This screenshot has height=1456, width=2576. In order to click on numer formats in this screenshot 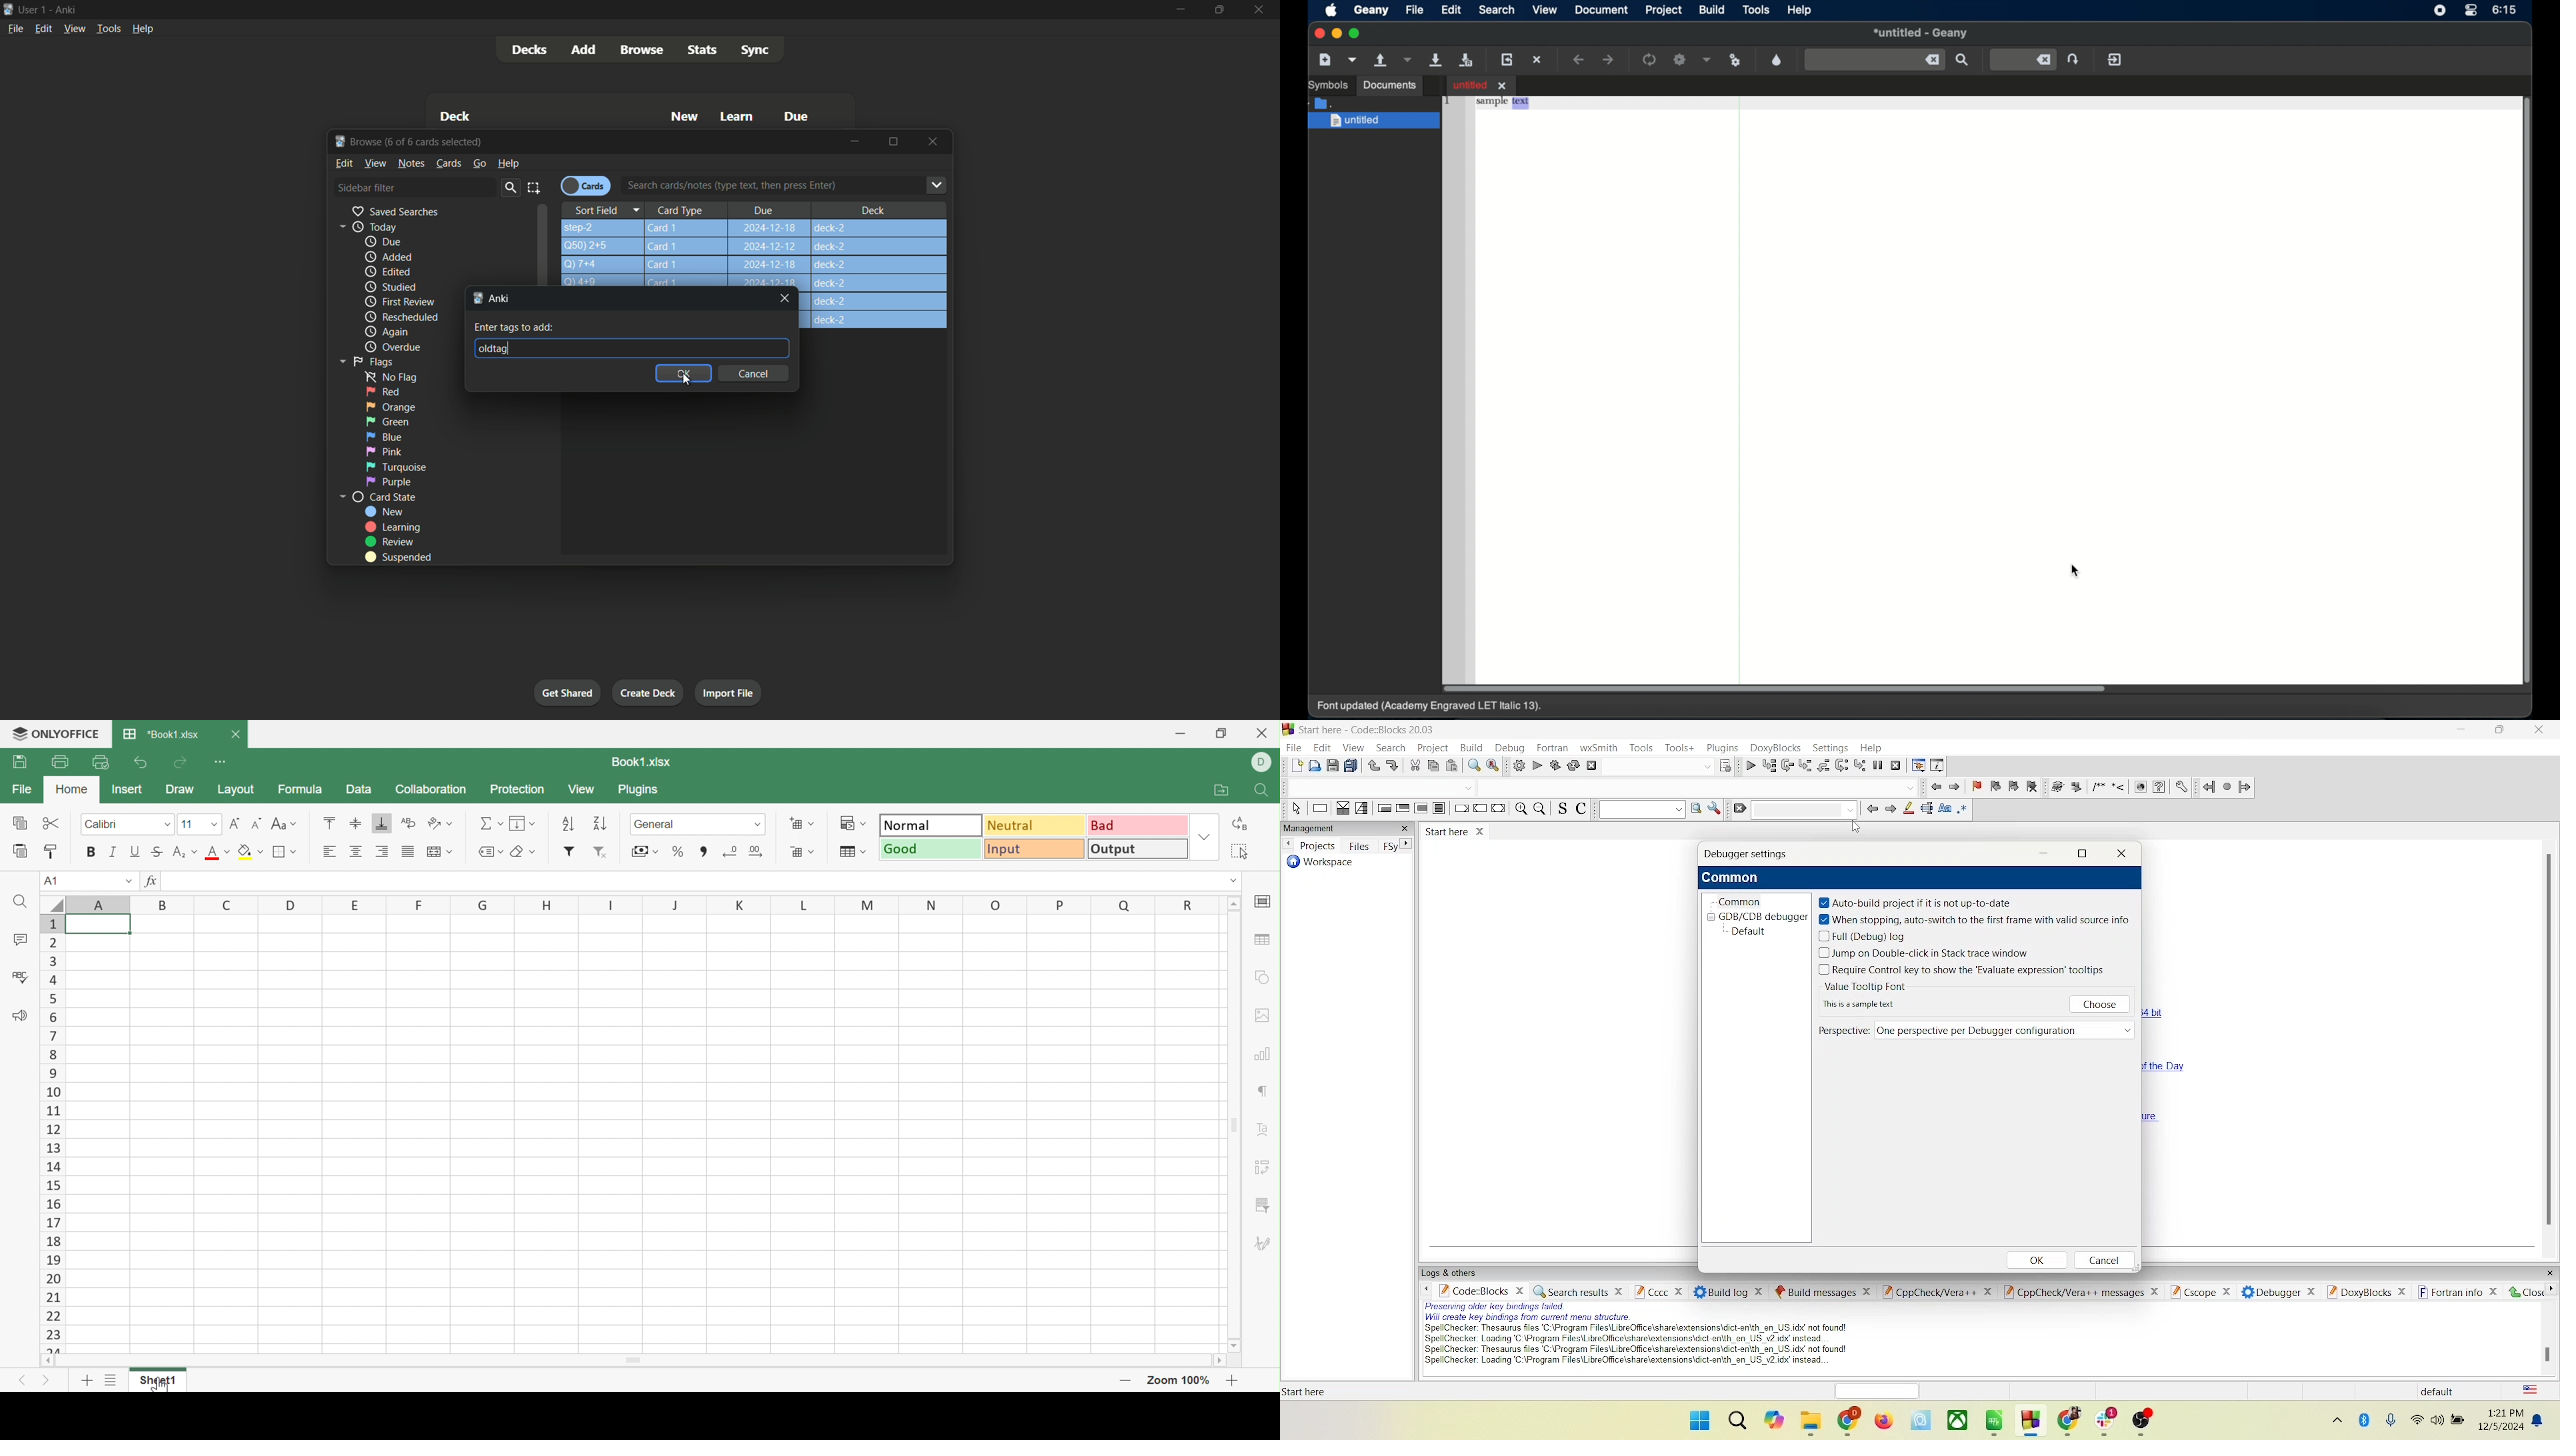, I will do `click(753, 825)`.